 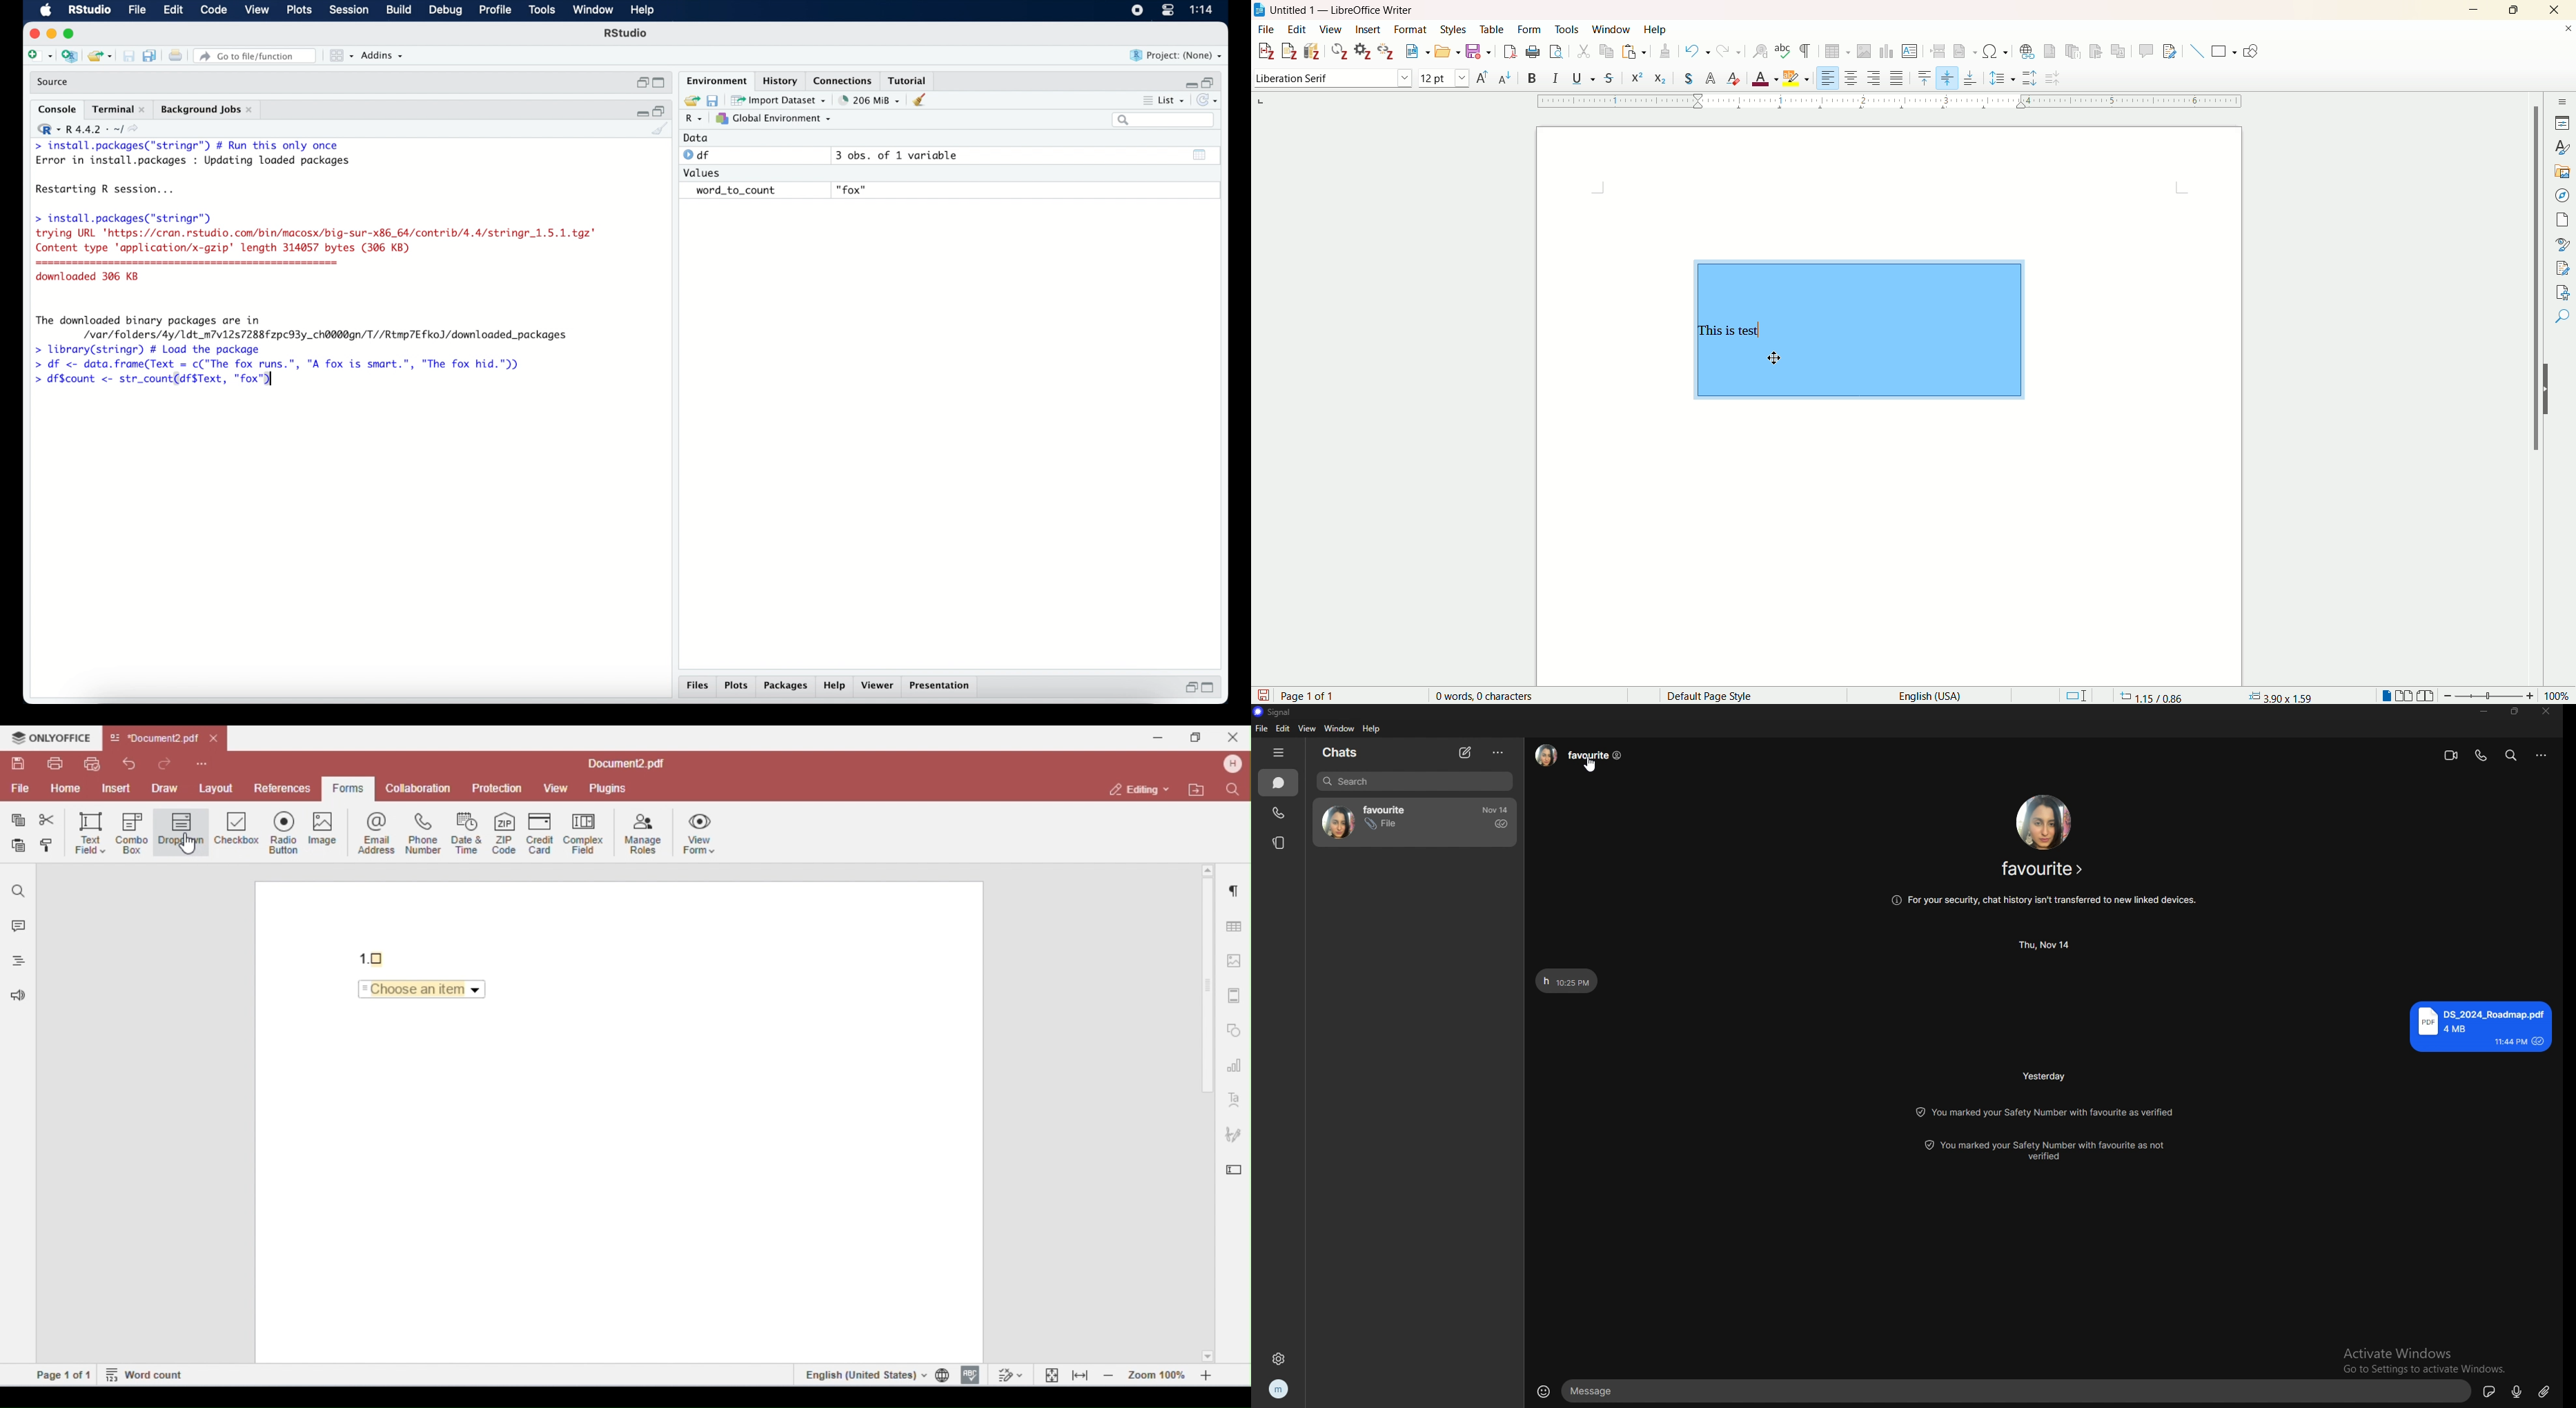 I want to click on find and replace, so click(x=1764, y=51).